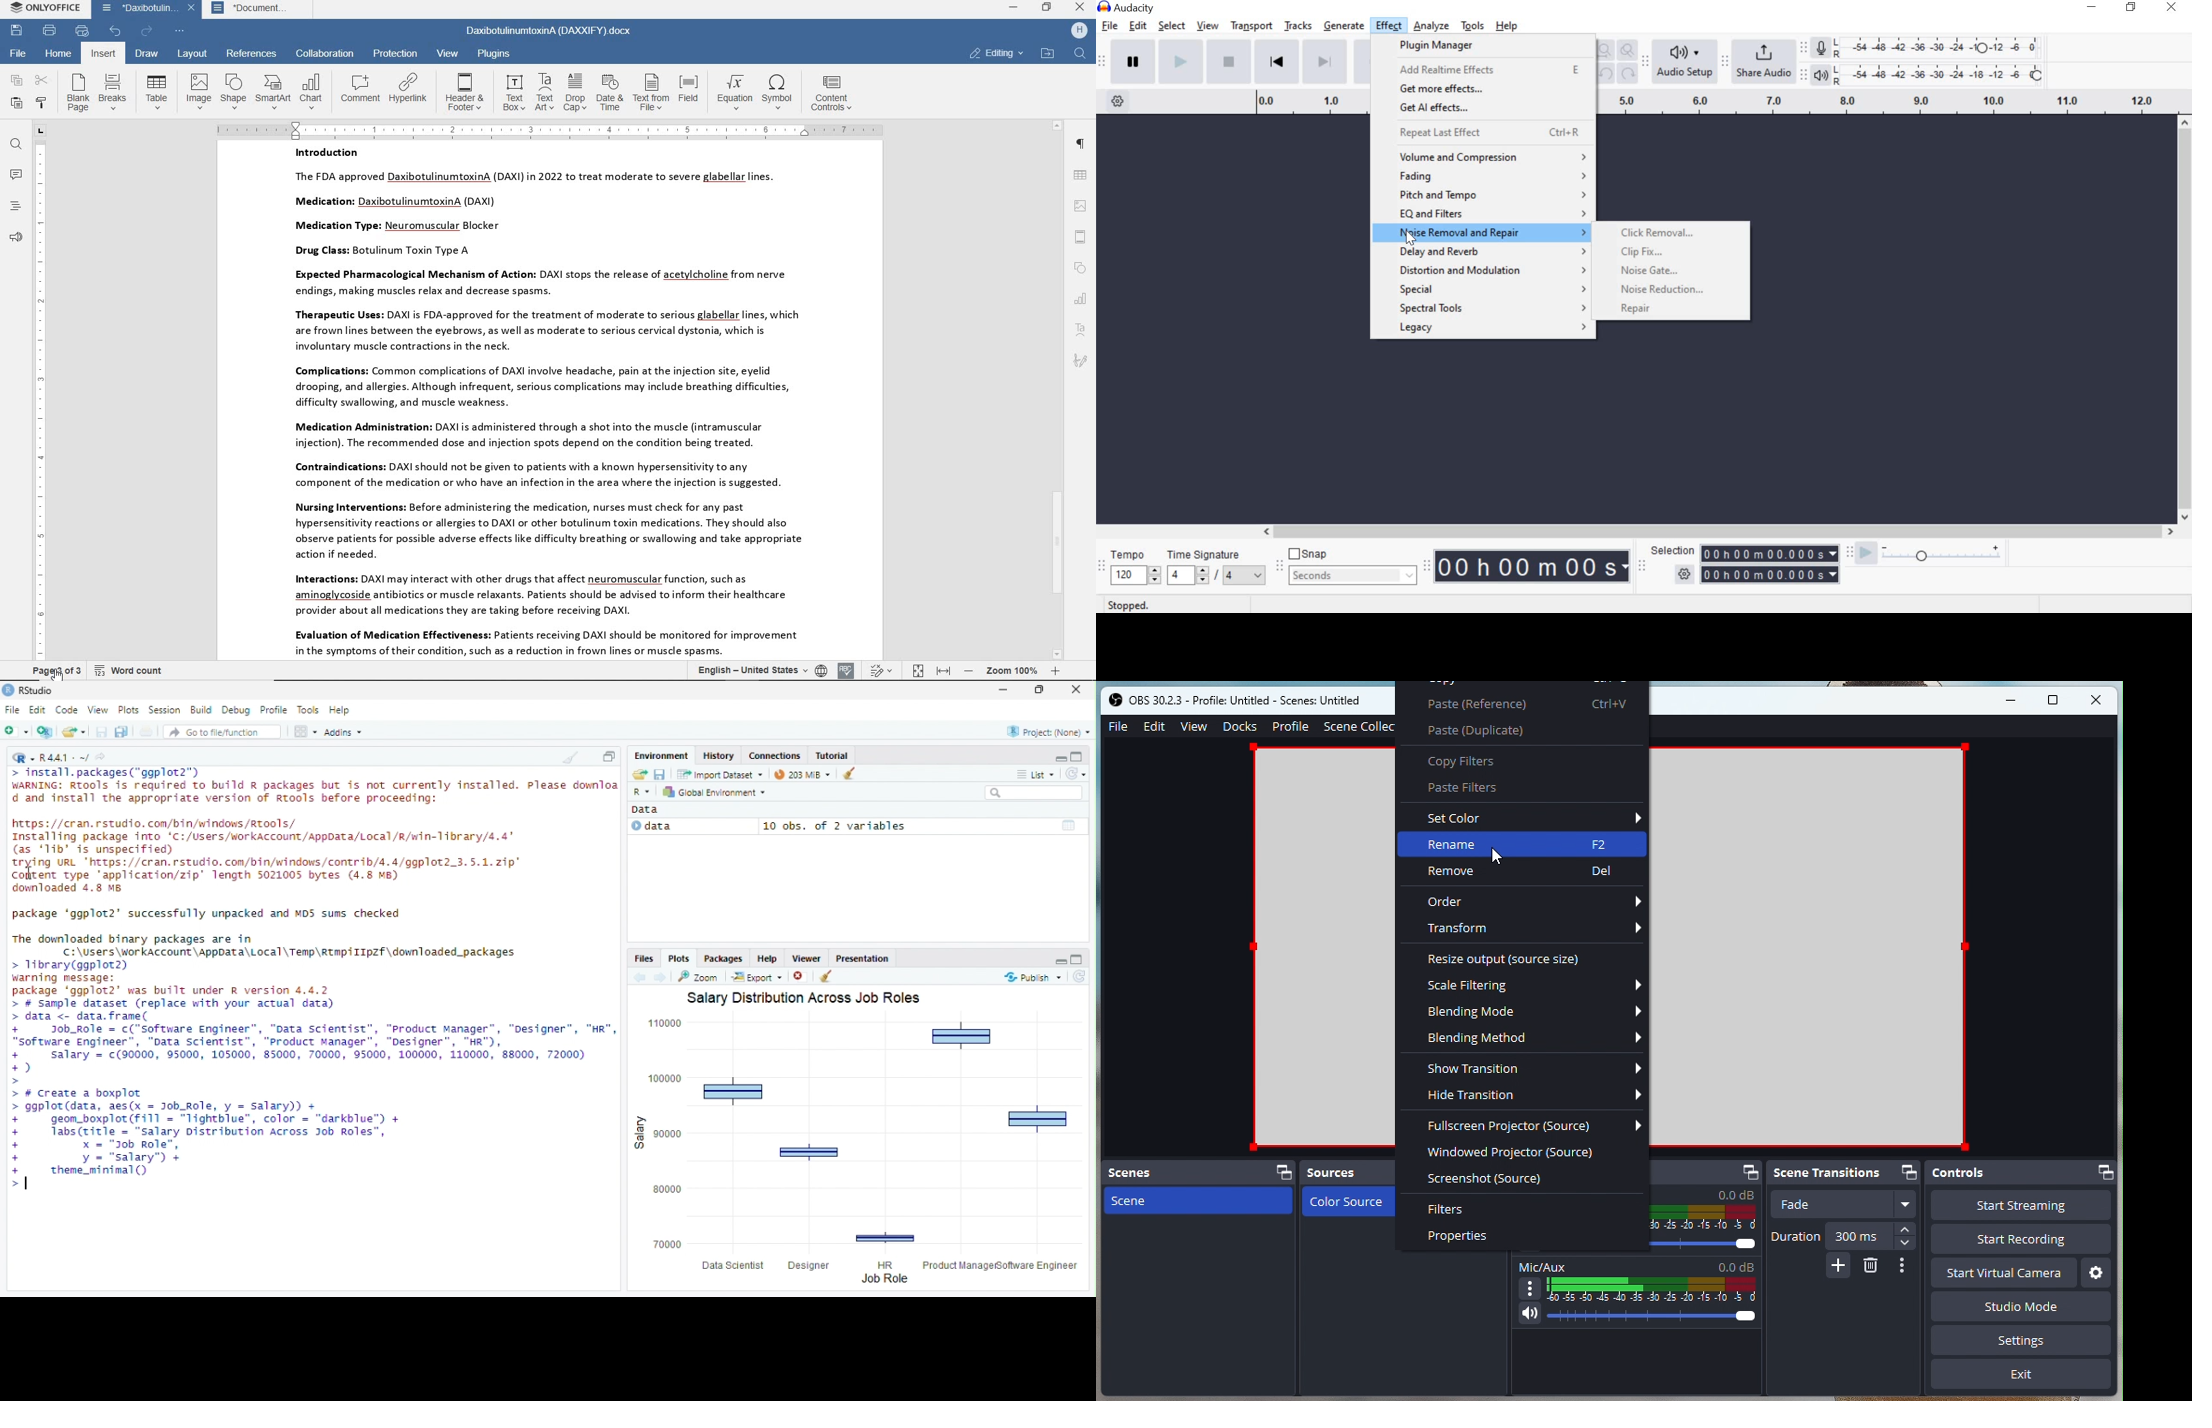 The width and height of the screenshot is (2212, 1428). Describe the element at coordinates (880, 671) in the screenshot. I see `track changes` at that location.